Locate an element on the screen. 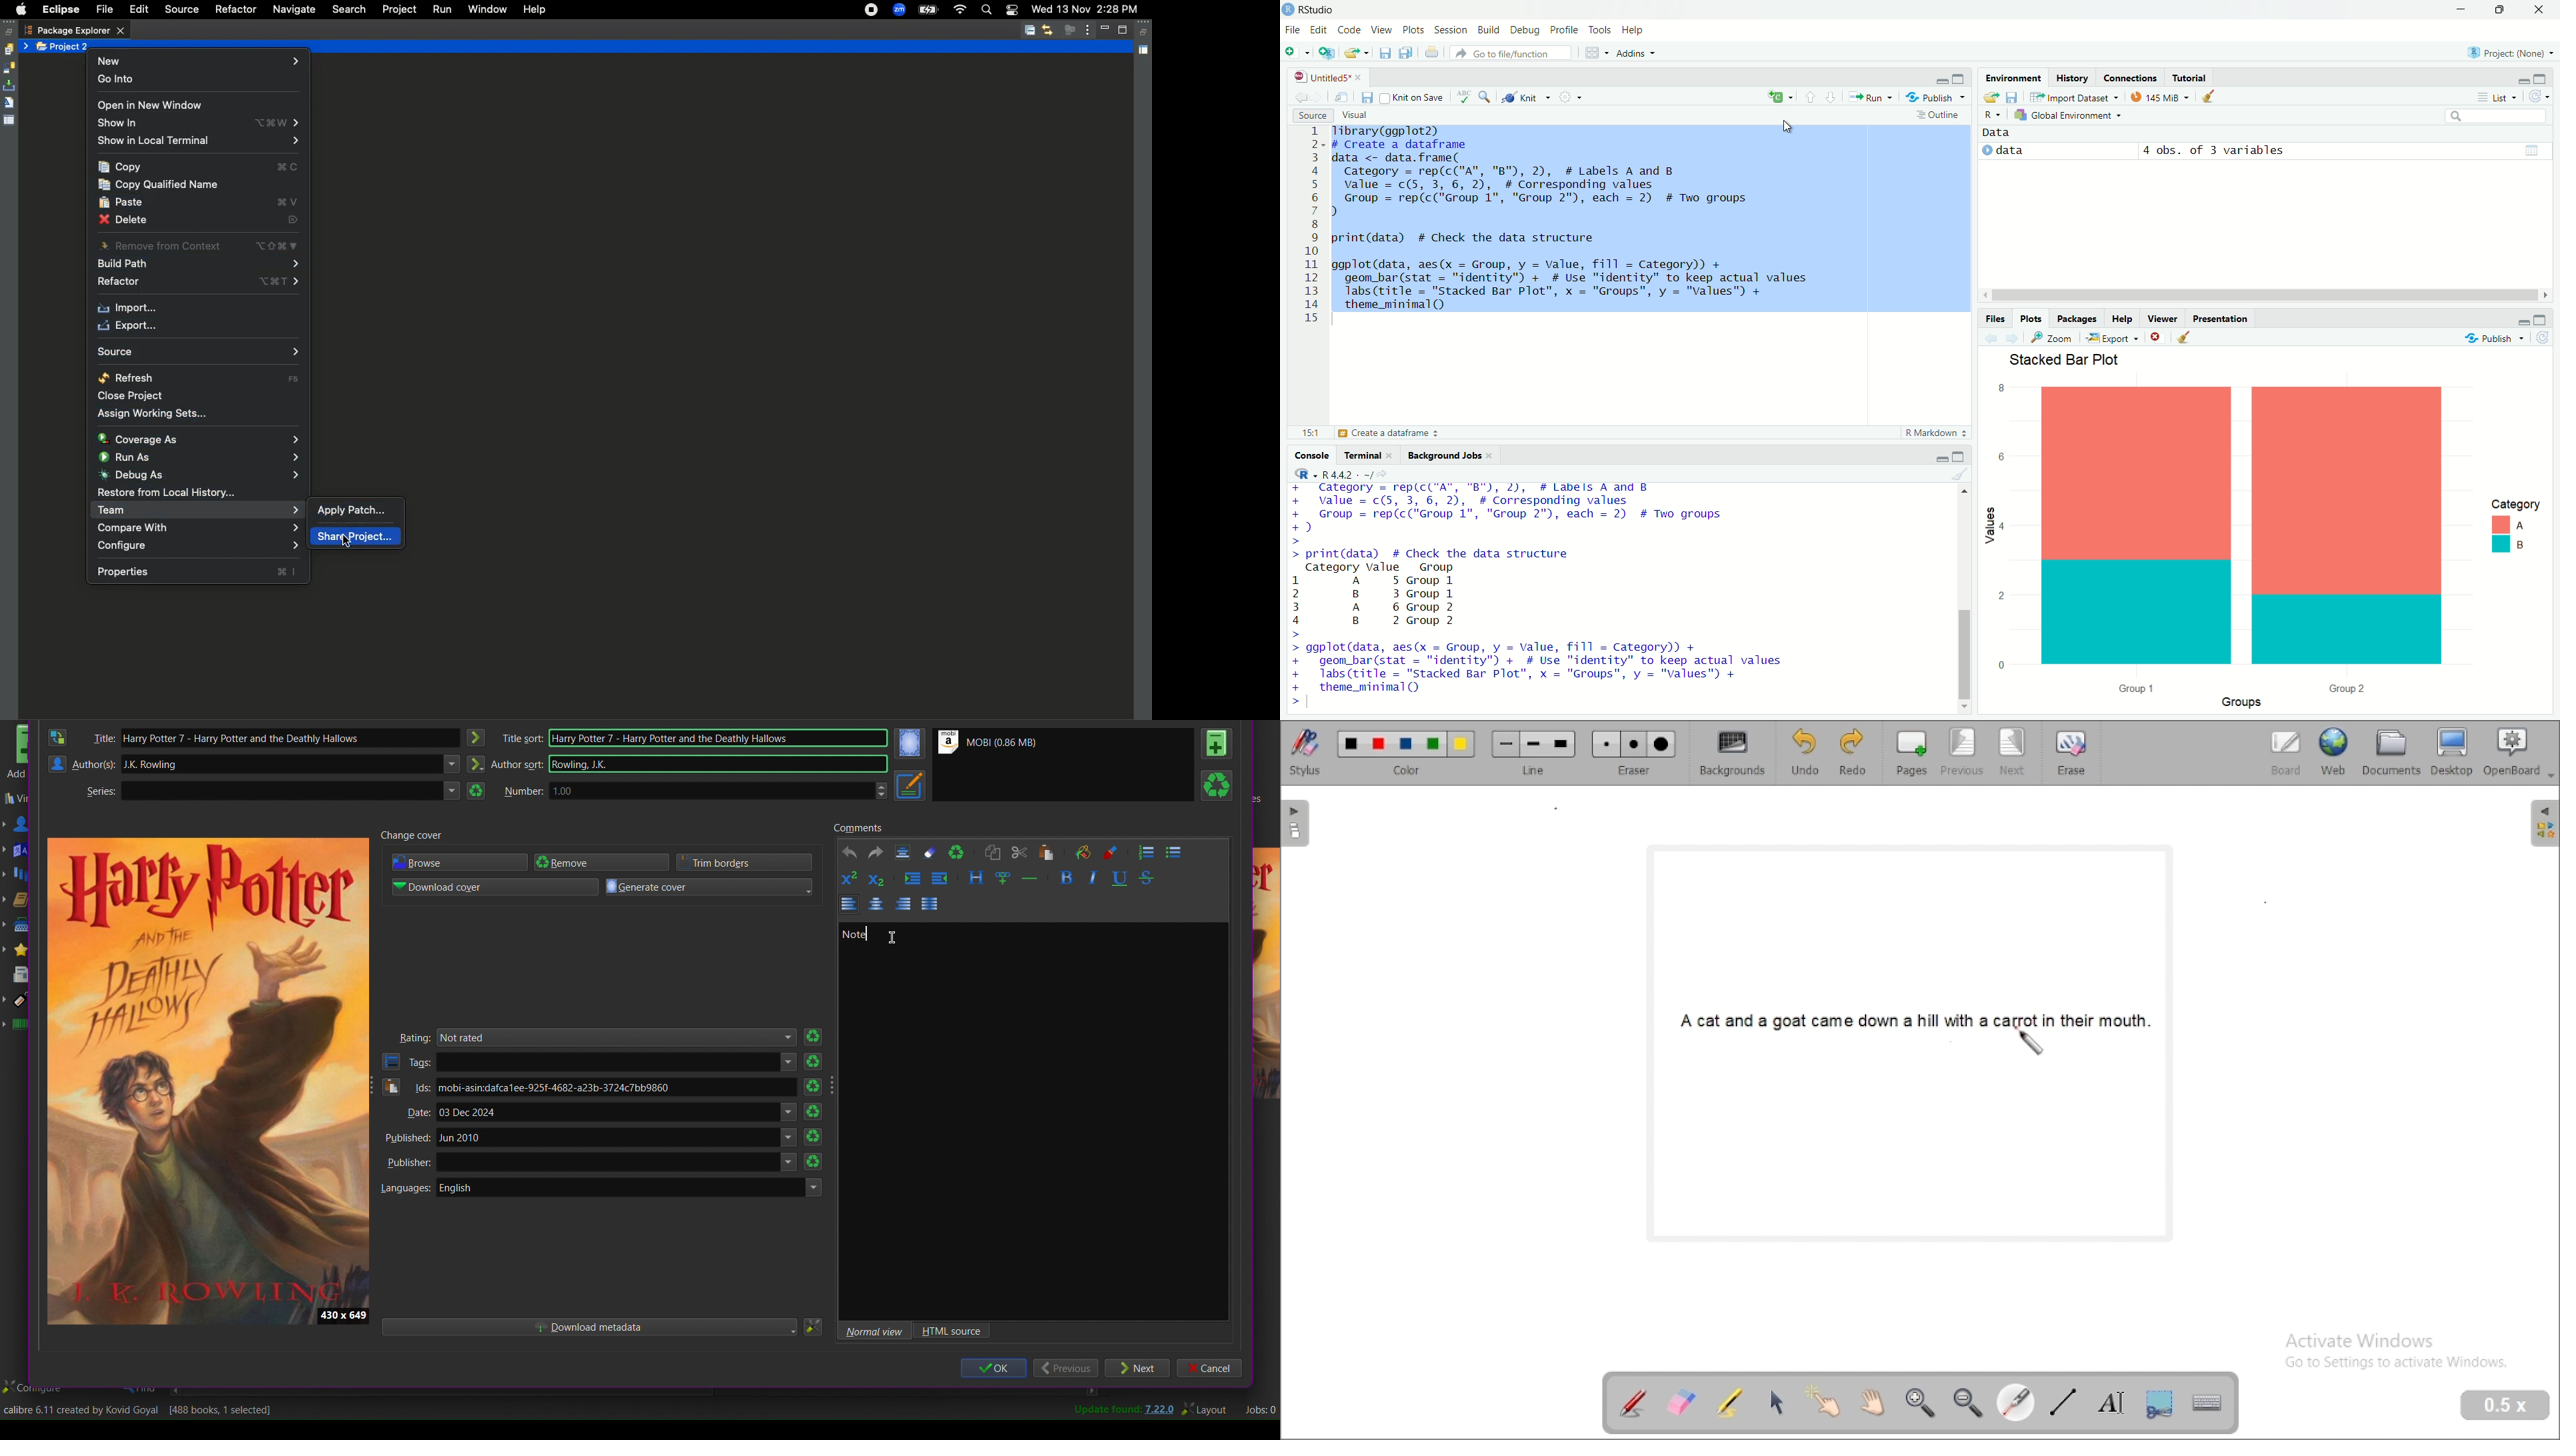  File is located at coordinates (1294, 30).